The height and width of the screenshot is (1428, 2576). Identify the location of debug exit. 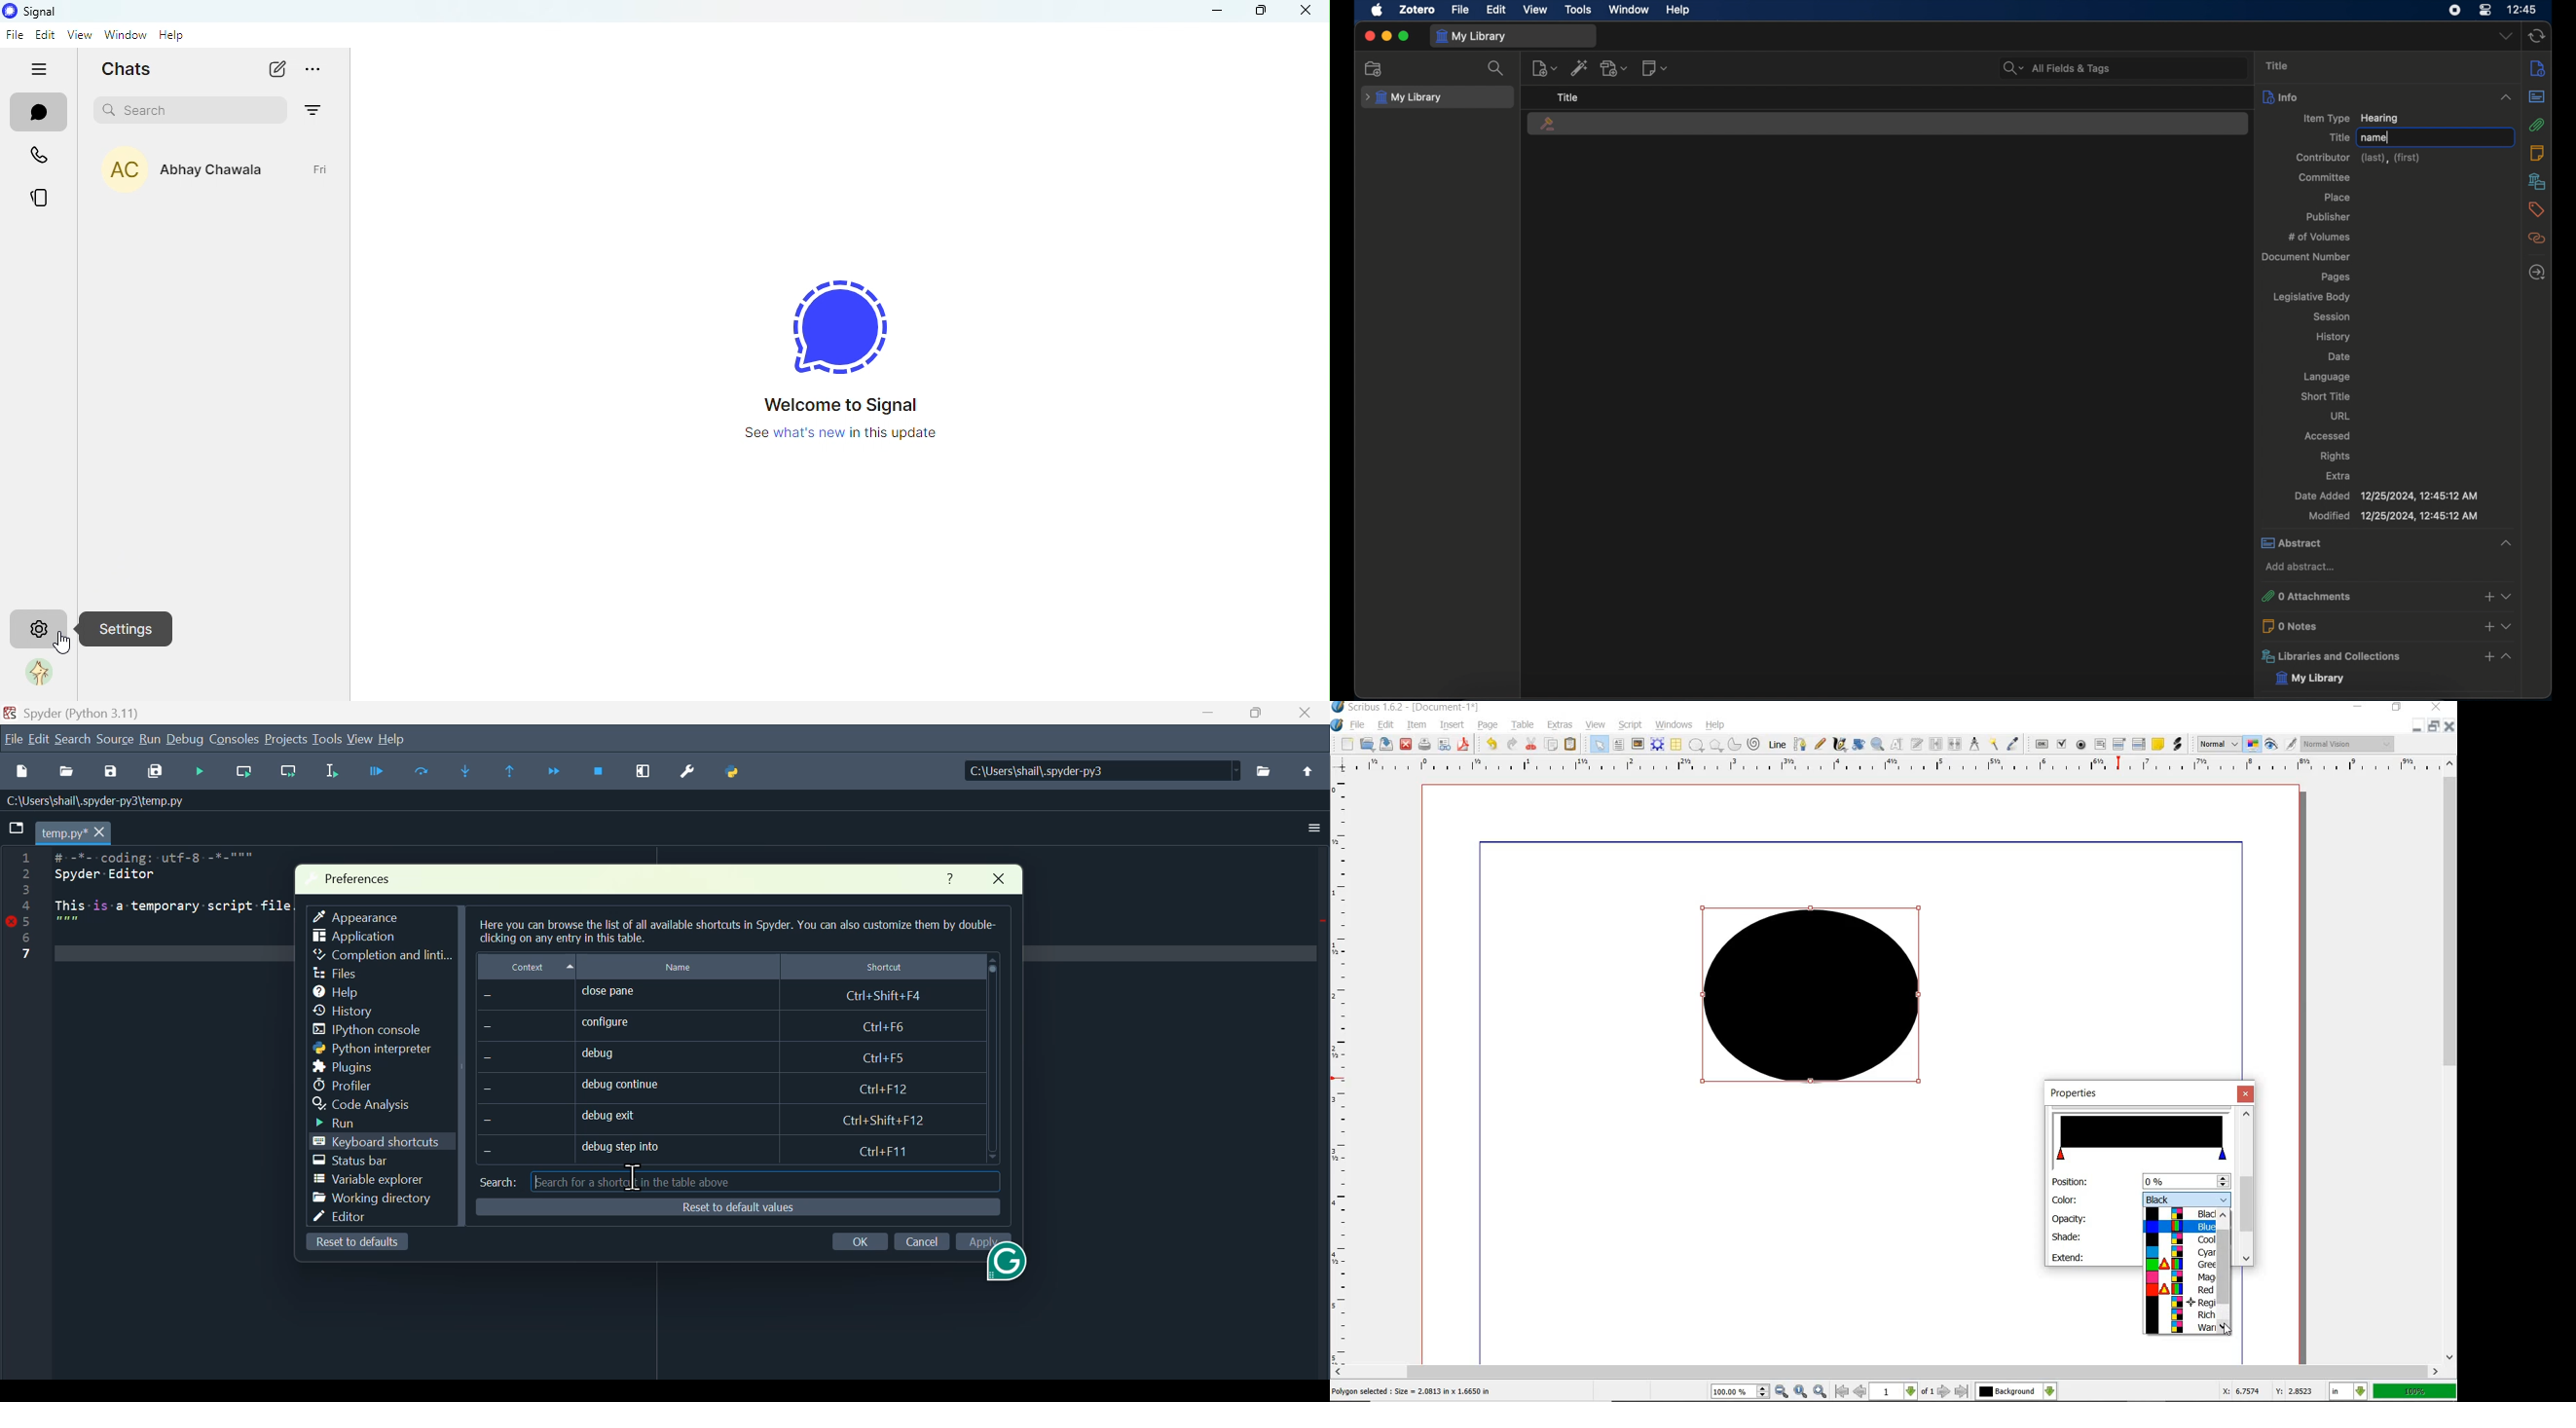
(709, 1113).